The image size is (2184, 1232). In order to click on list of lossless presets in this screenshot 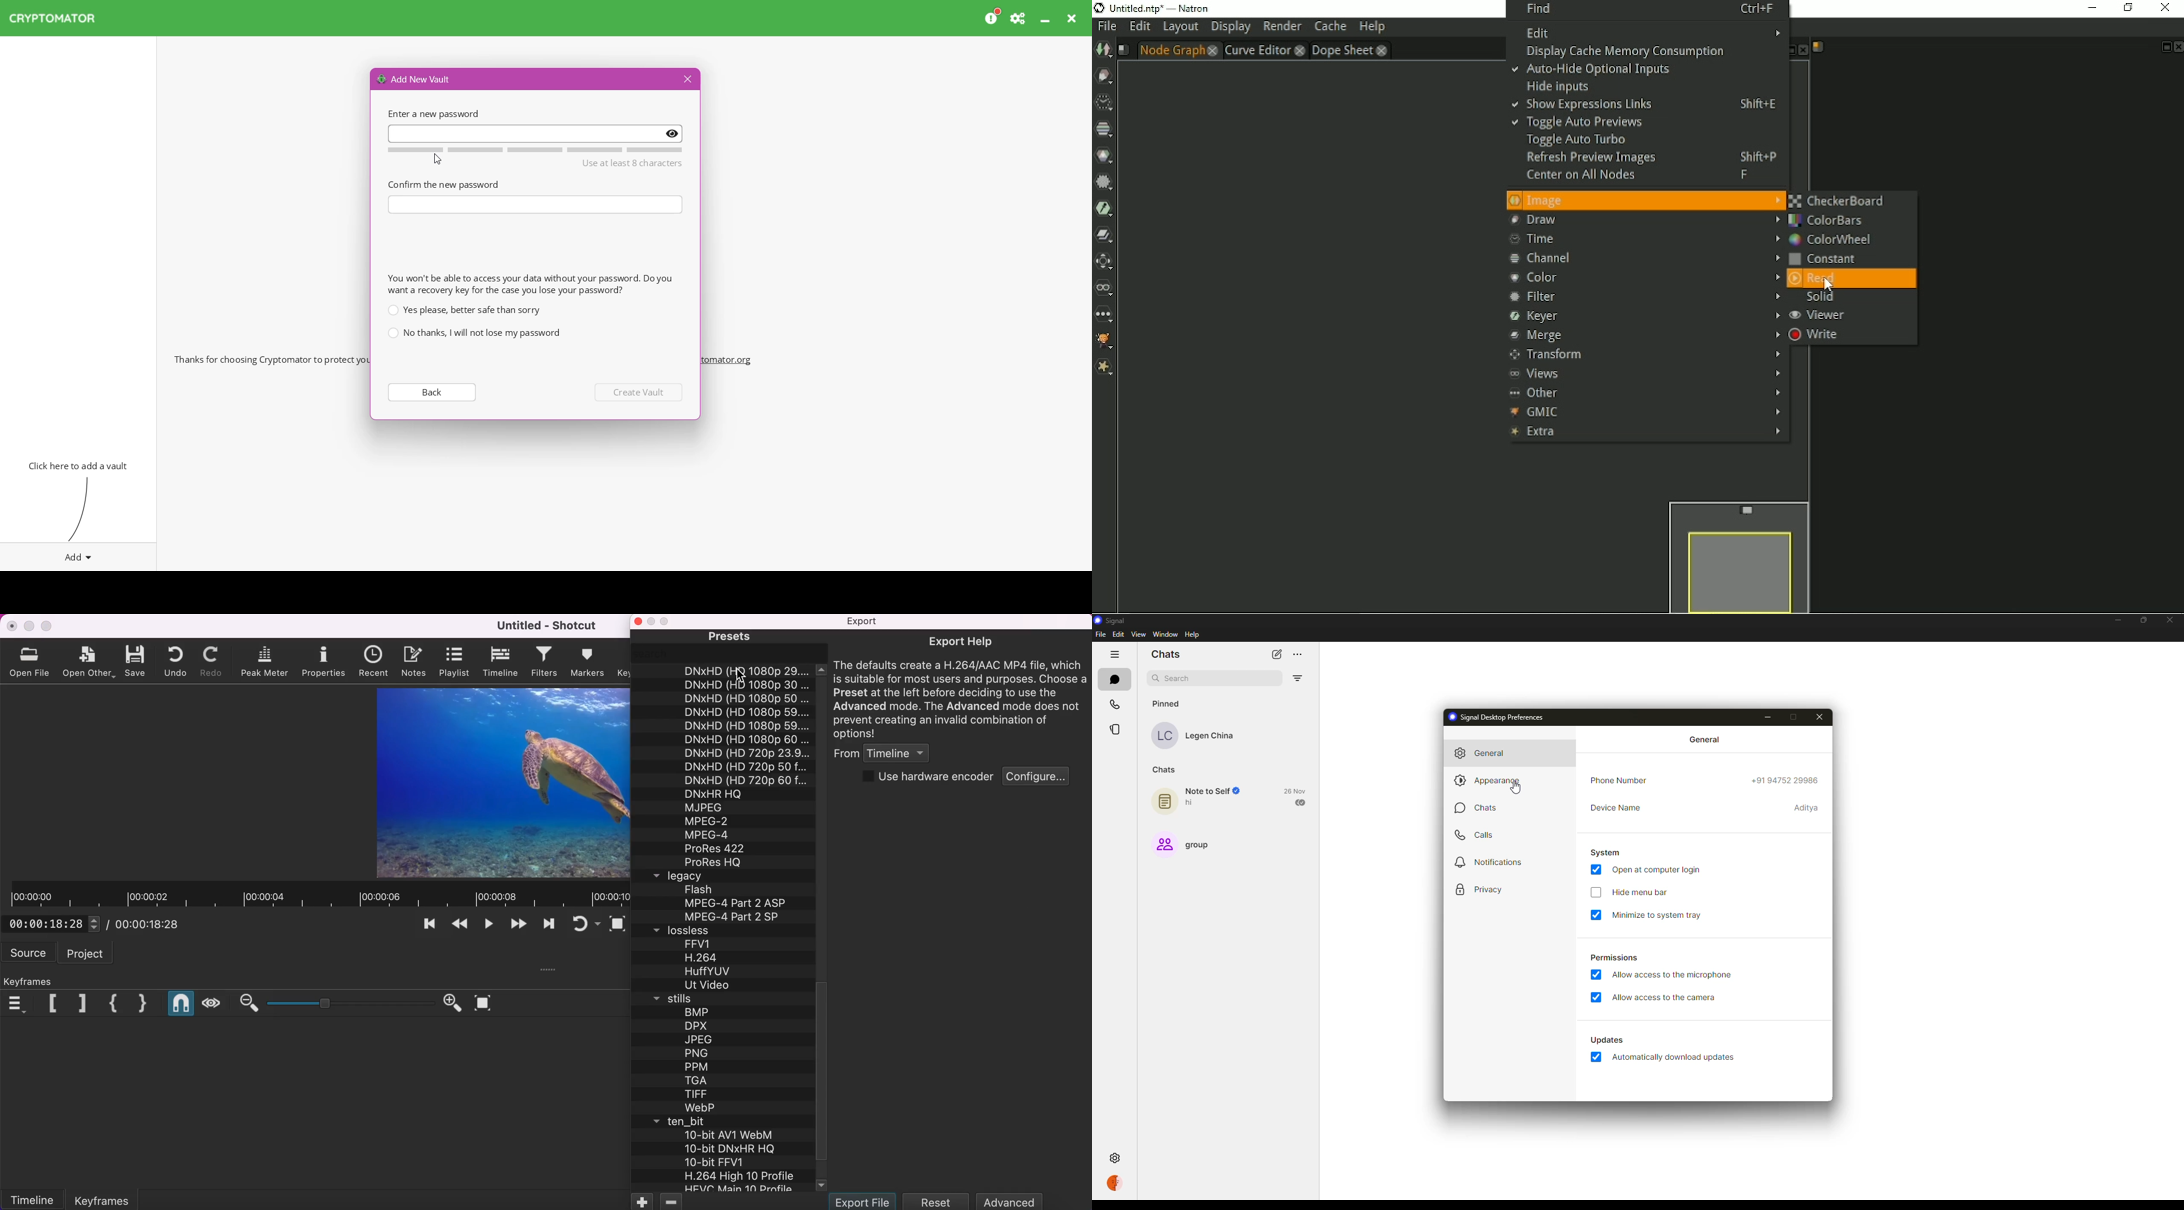, I will do `click(724, 964)`.